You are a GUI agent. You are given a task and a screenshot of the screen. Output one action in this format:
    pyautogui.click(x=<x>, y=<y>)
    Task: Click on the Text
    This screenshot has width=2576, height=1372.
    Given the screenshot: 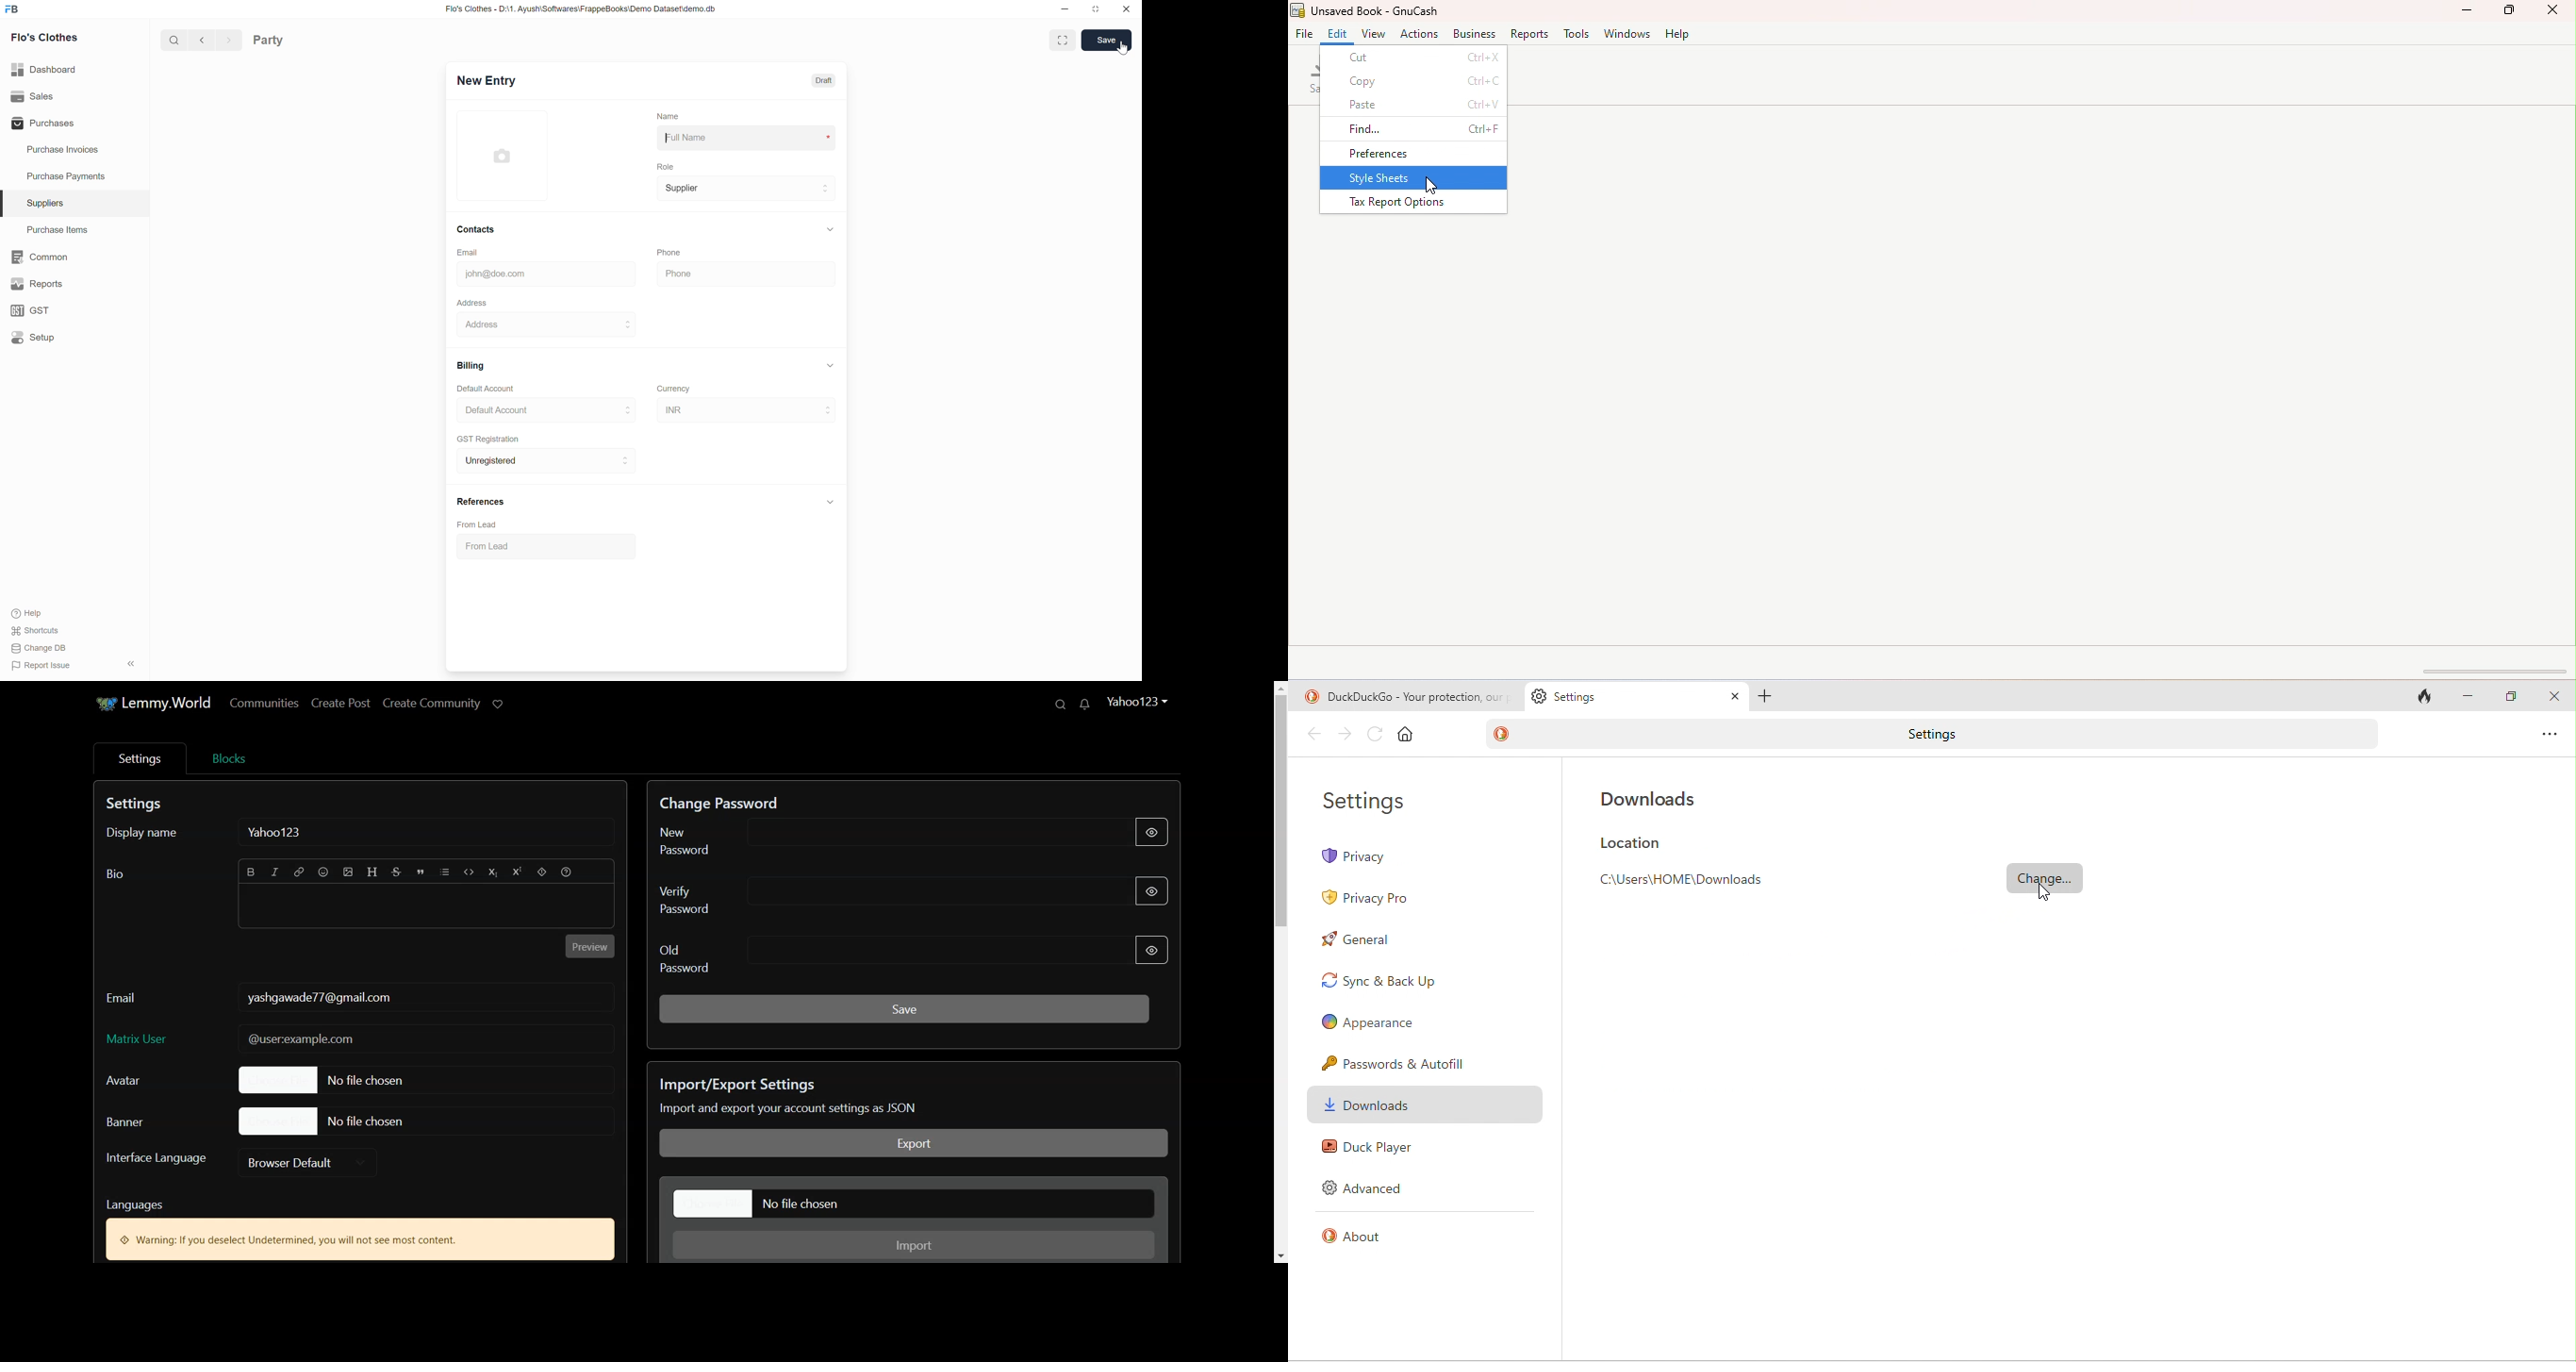 What is the action you would take?
    pyautogui.click(x=115, y=874)
    